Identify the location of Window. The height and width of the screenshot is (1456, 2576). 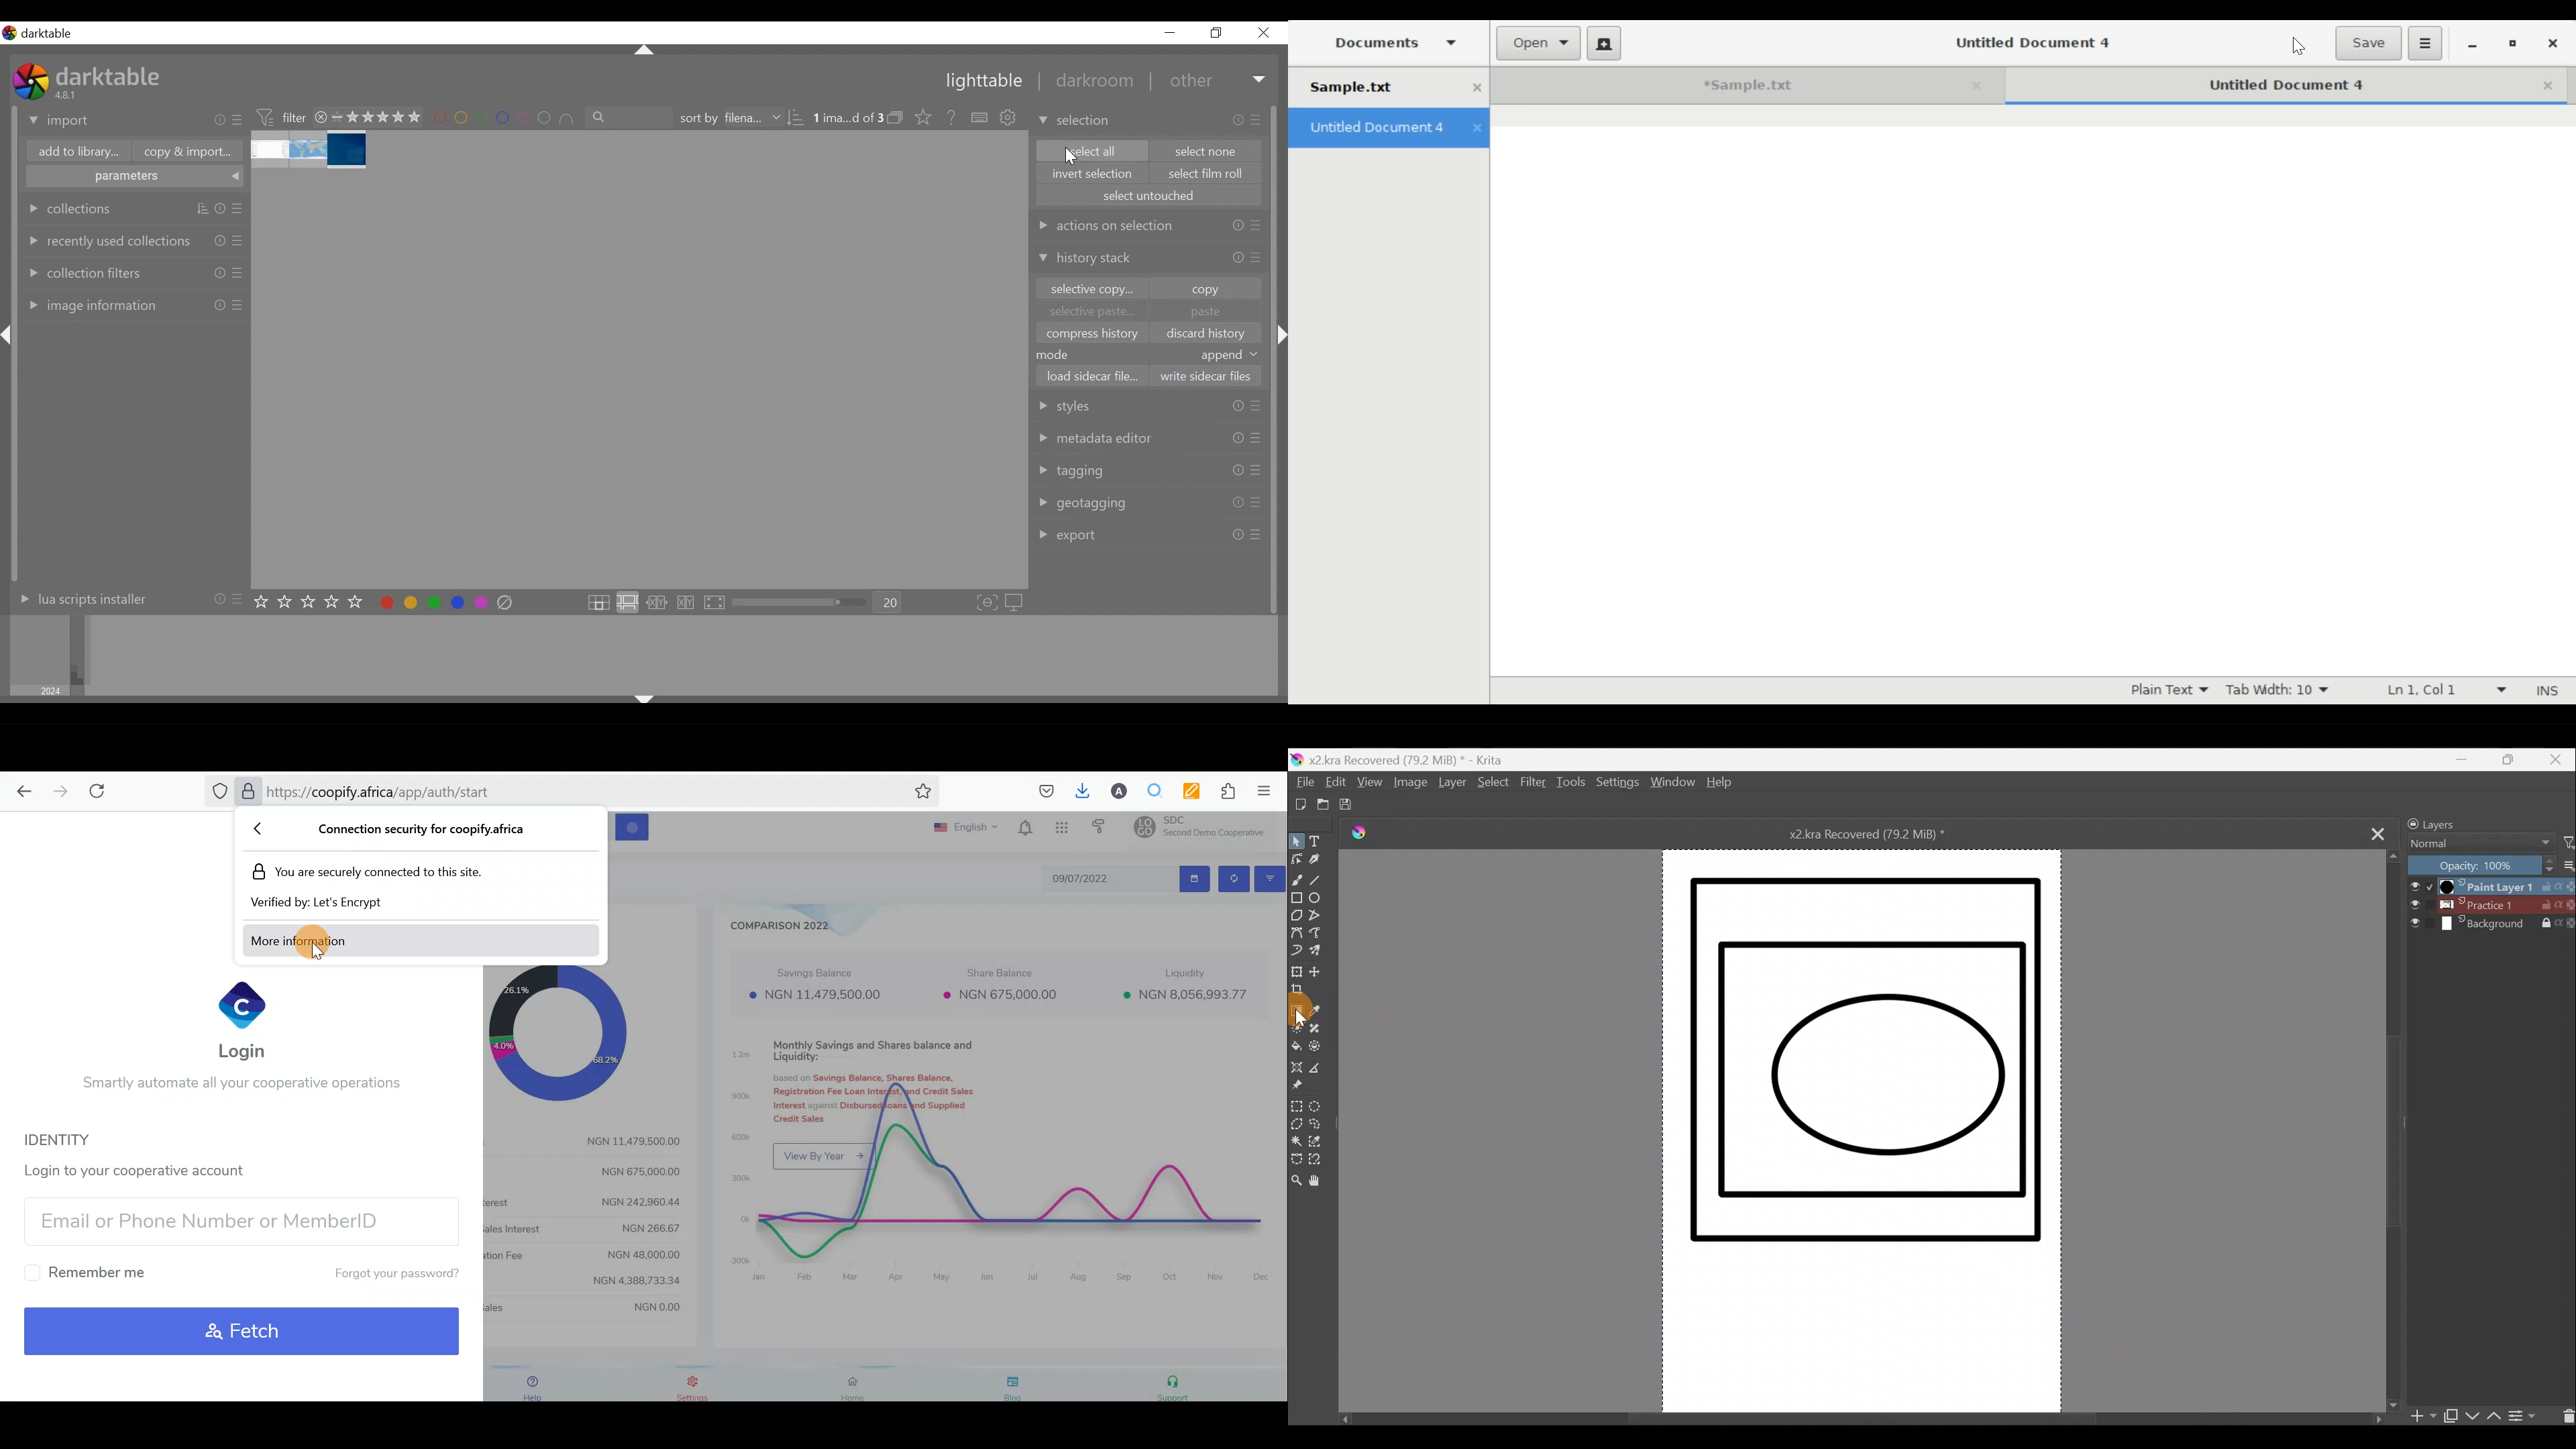
(1673, 785).